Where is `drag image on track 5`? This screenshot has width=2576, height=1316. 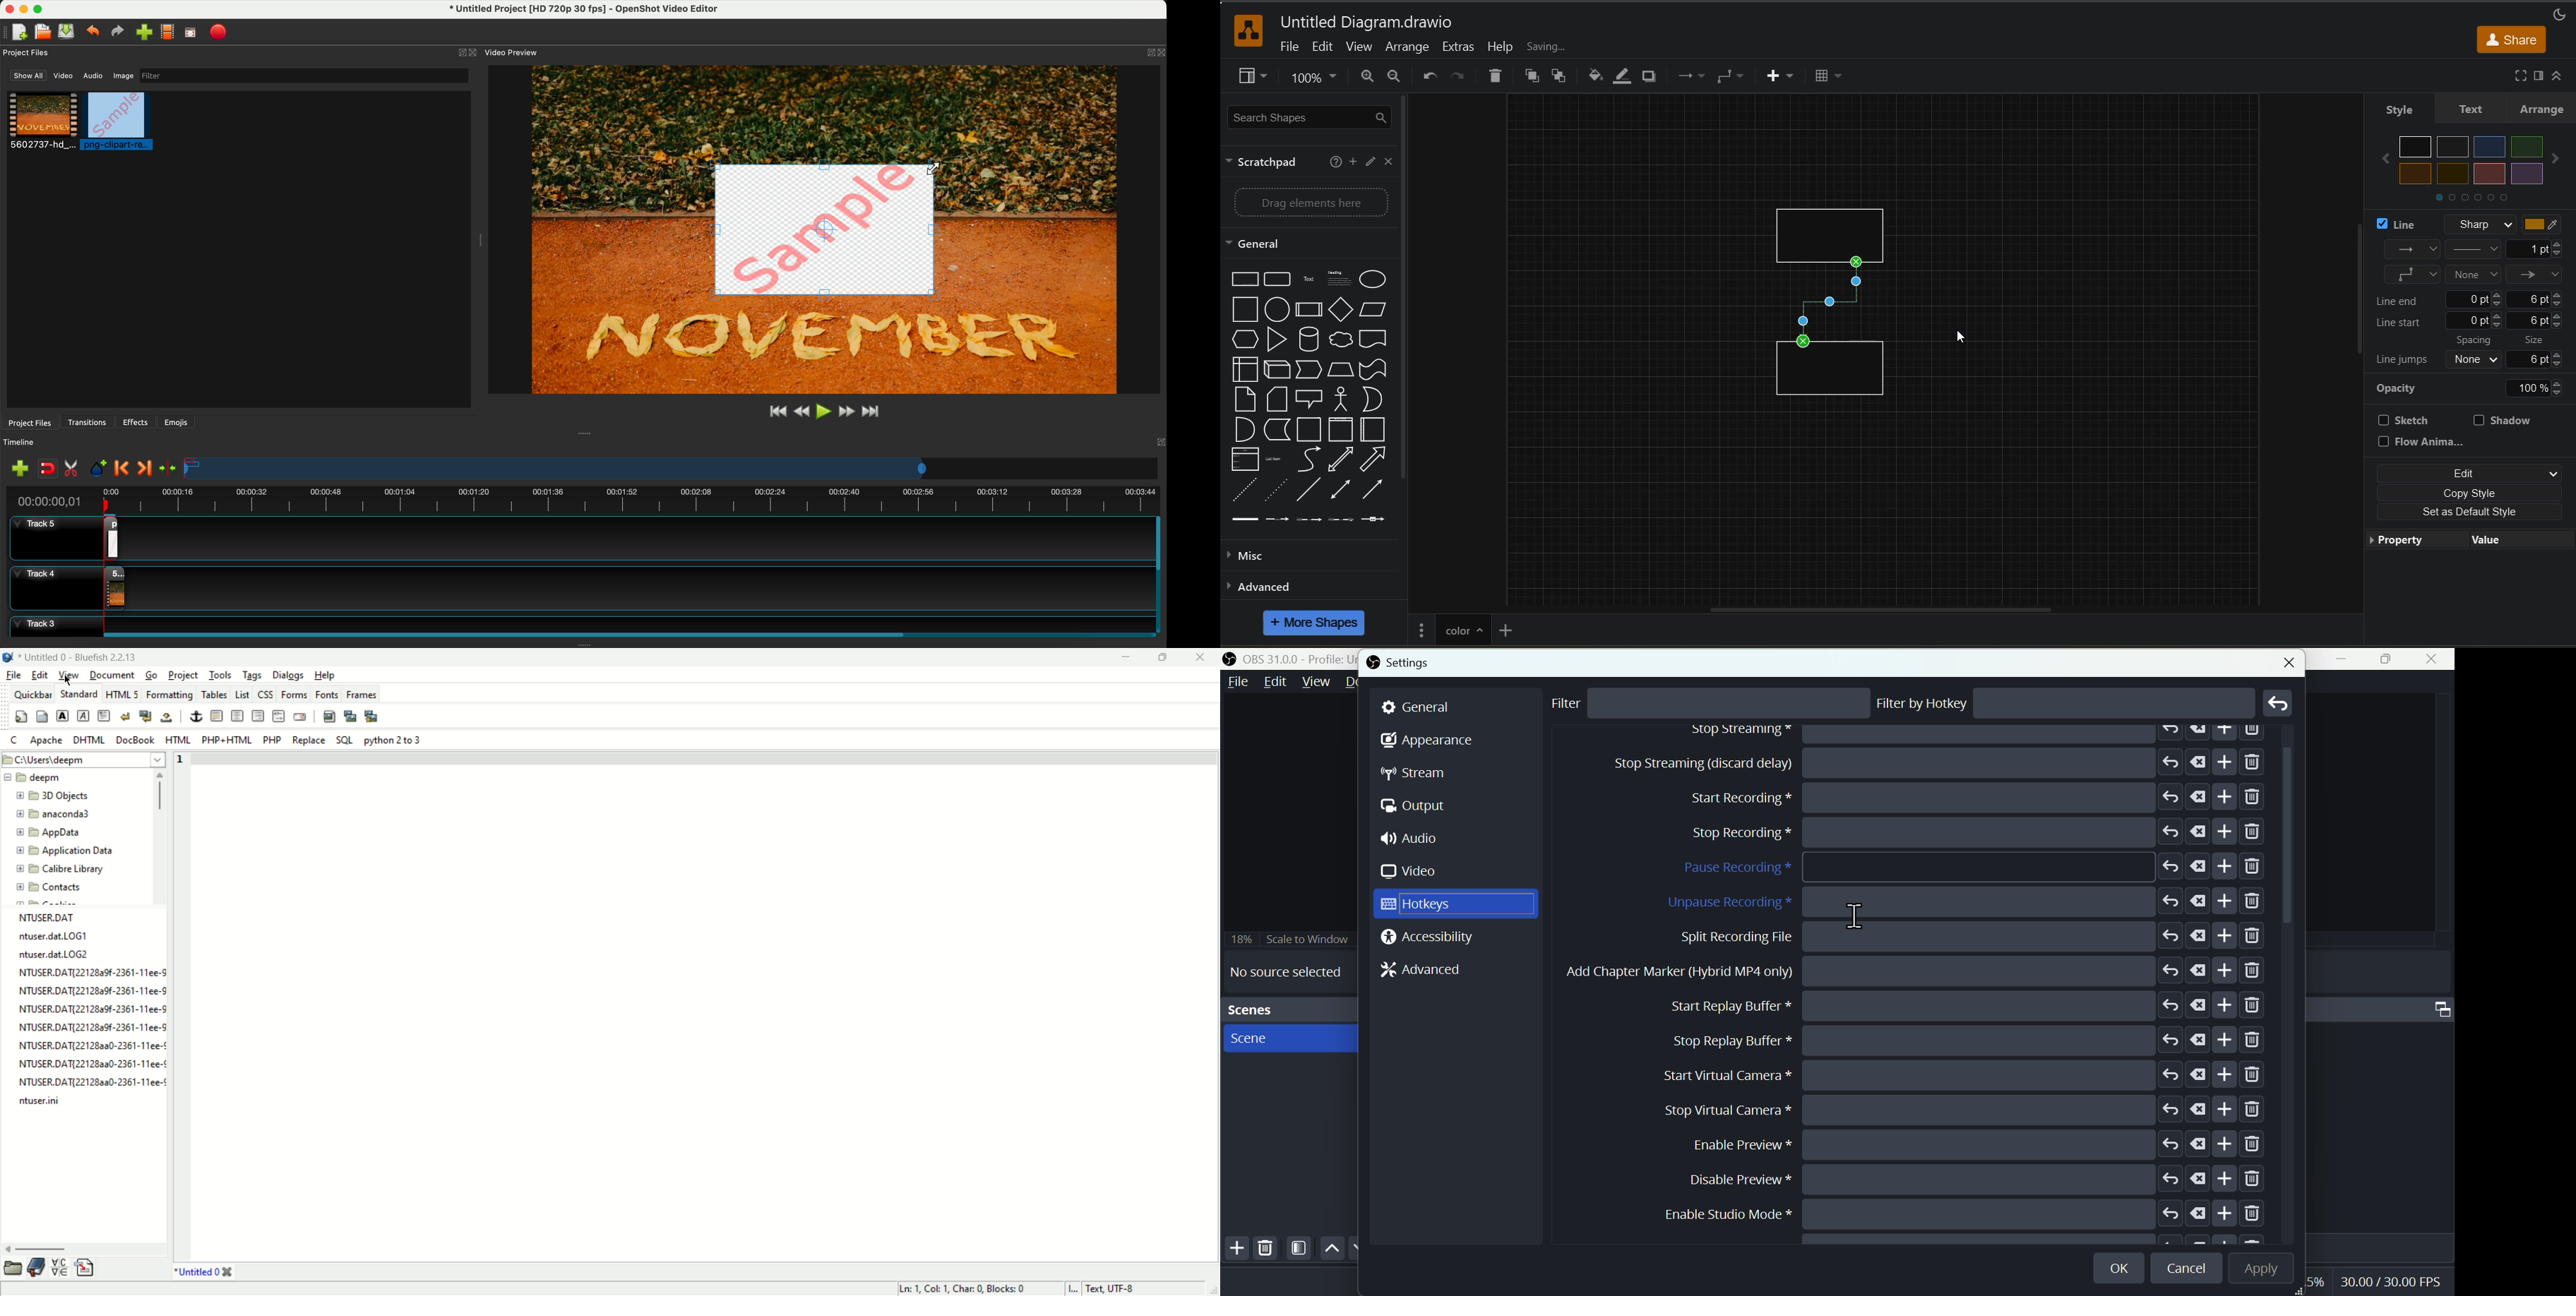
drag image on track 5 is located at coordinates (114, 537).